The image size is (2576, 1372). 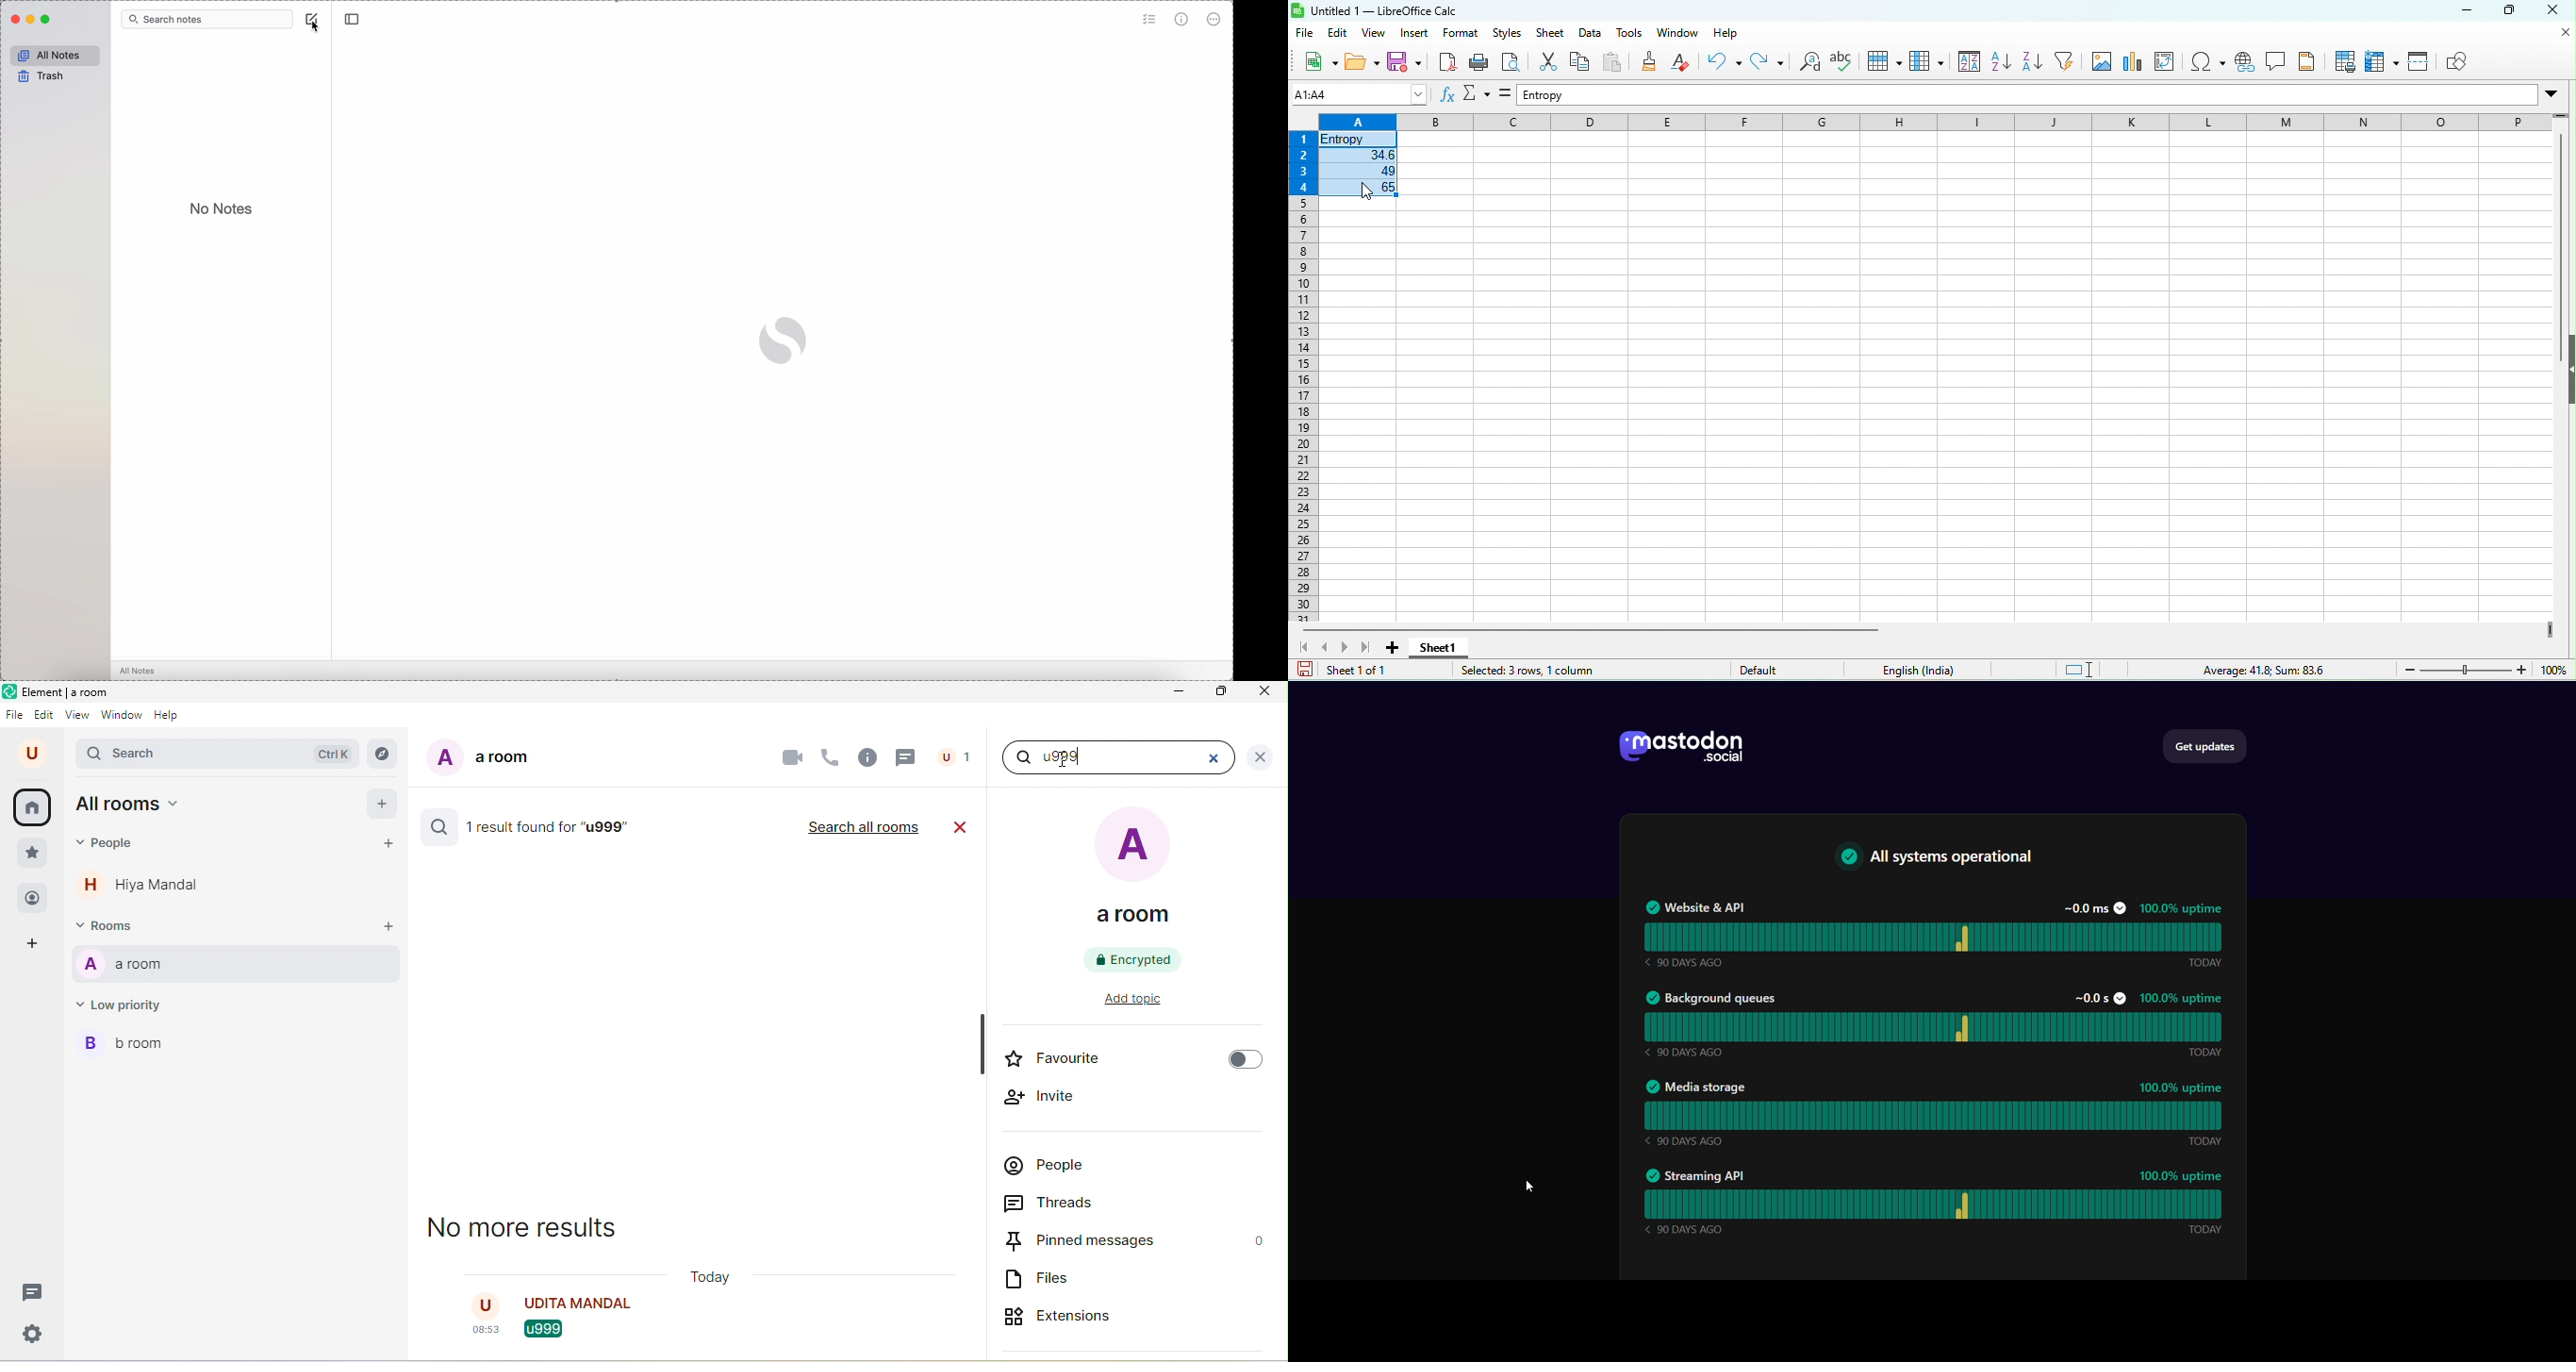 I want to click on a room, so click(x=479, y=761).